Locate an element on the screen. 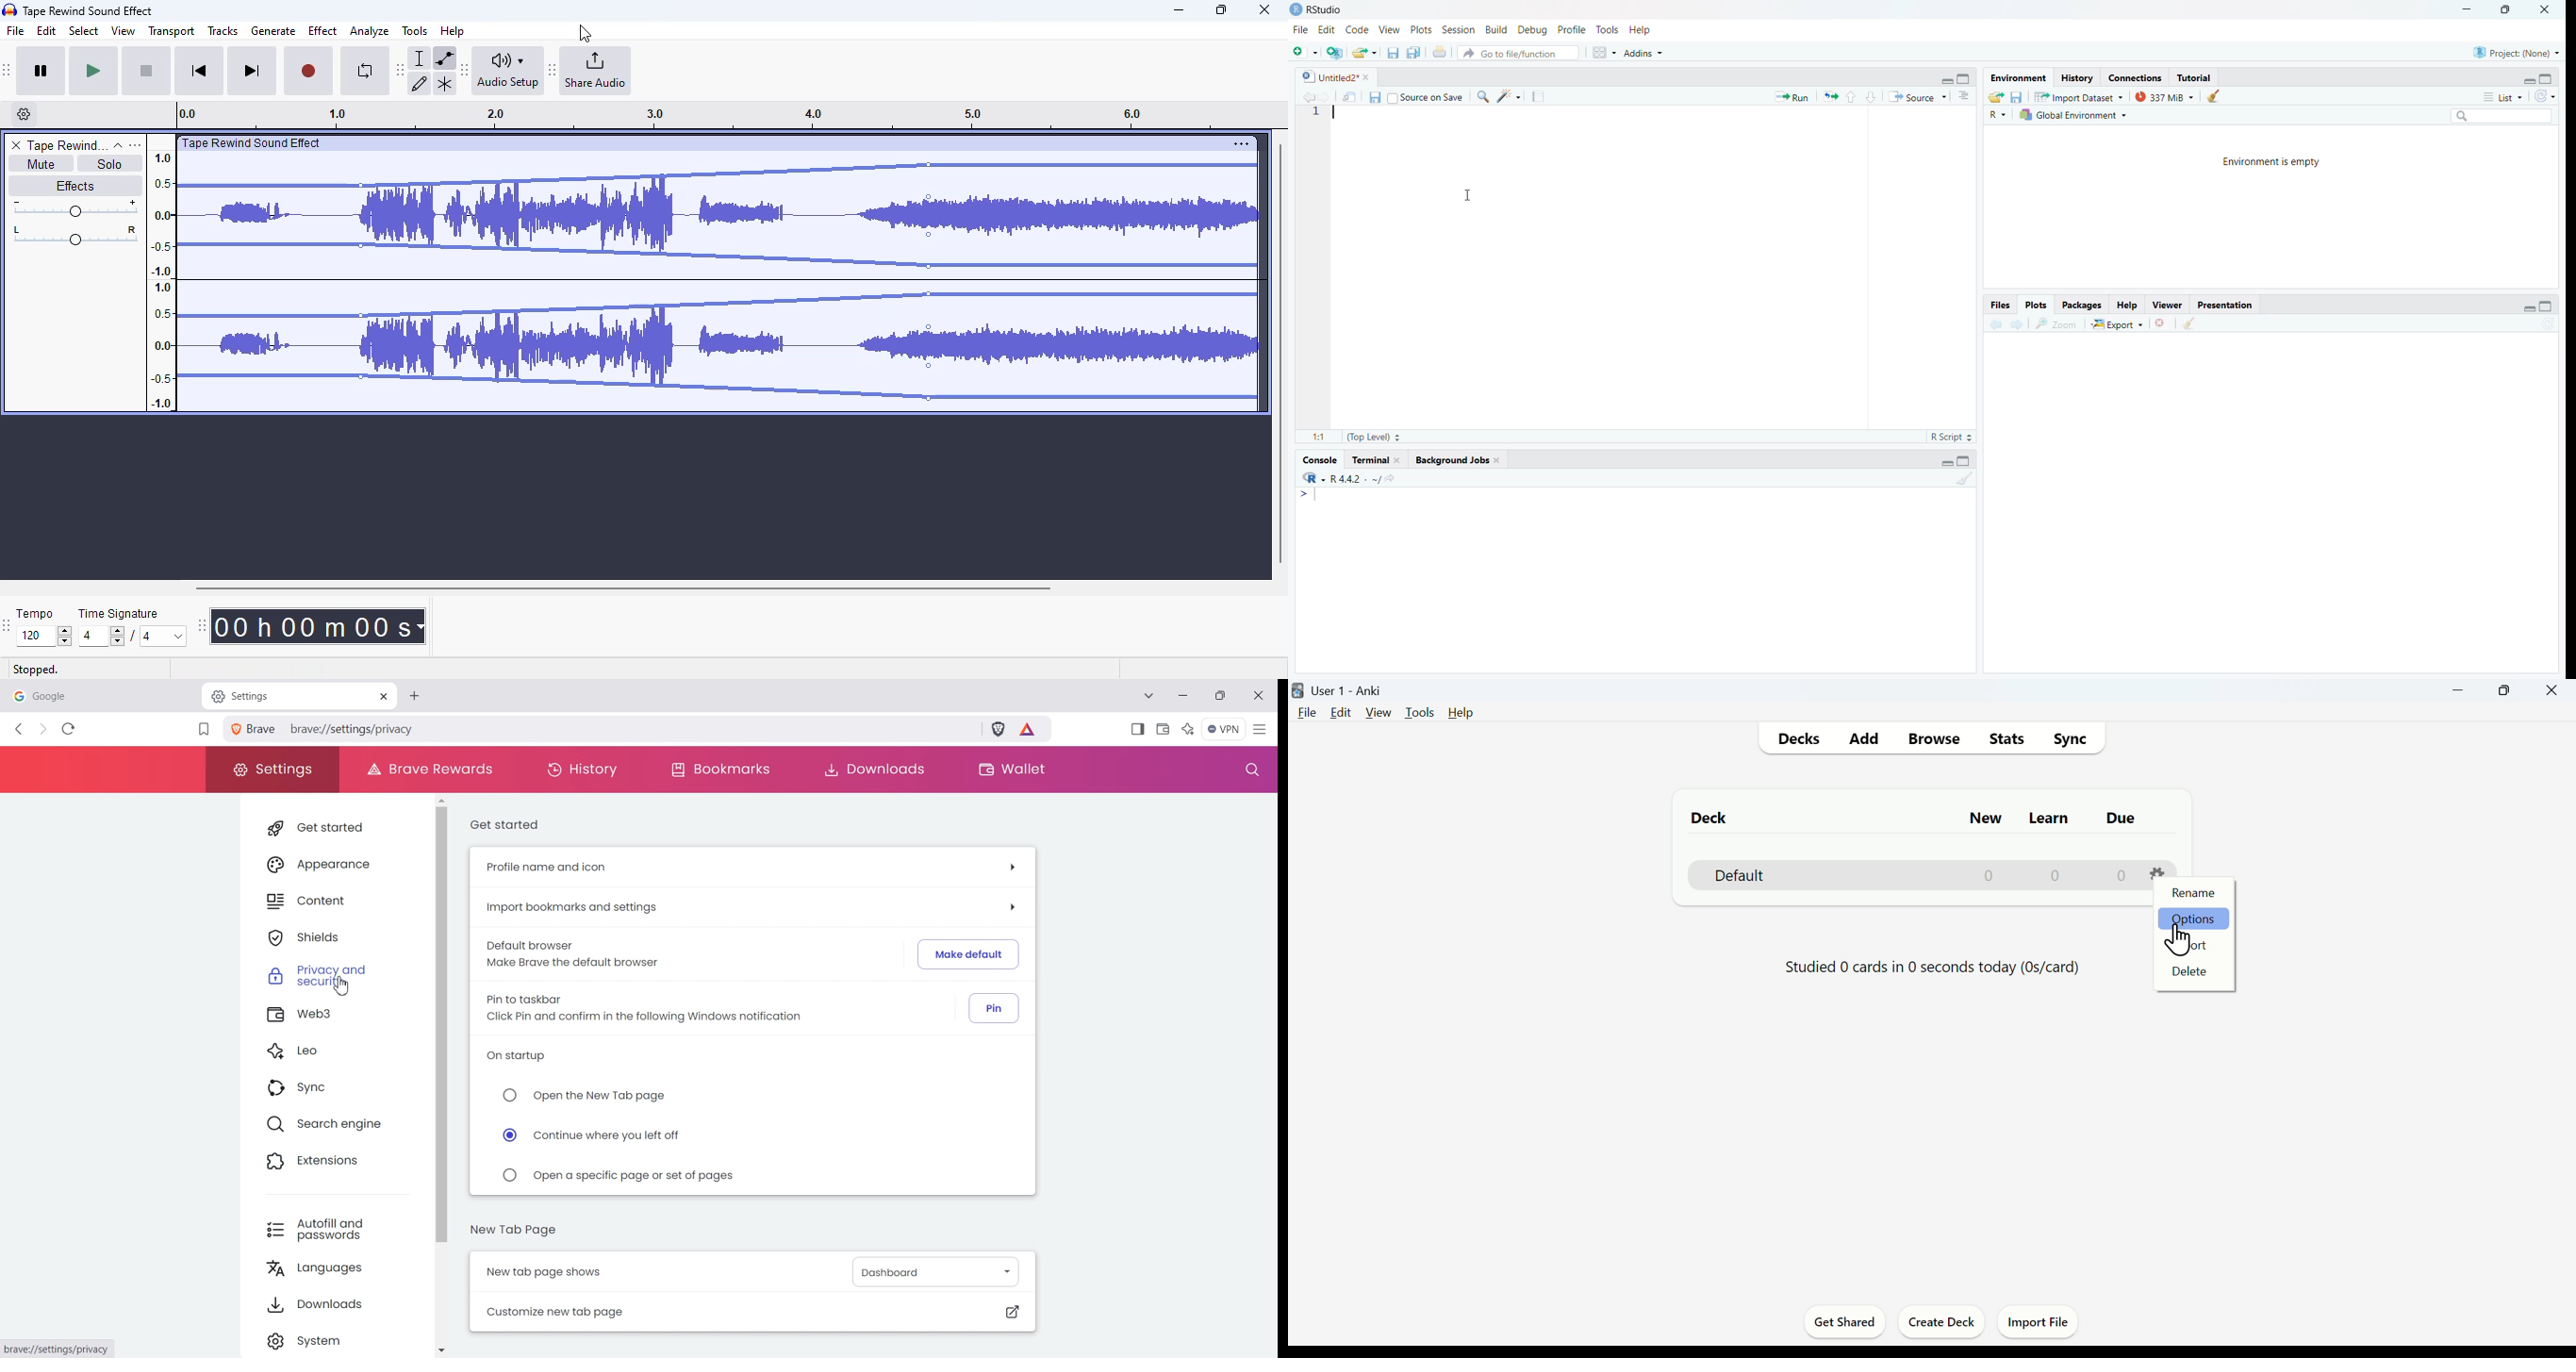 This screenshot has height=1372, width=2576. New is located at coordinates (1984, 819).